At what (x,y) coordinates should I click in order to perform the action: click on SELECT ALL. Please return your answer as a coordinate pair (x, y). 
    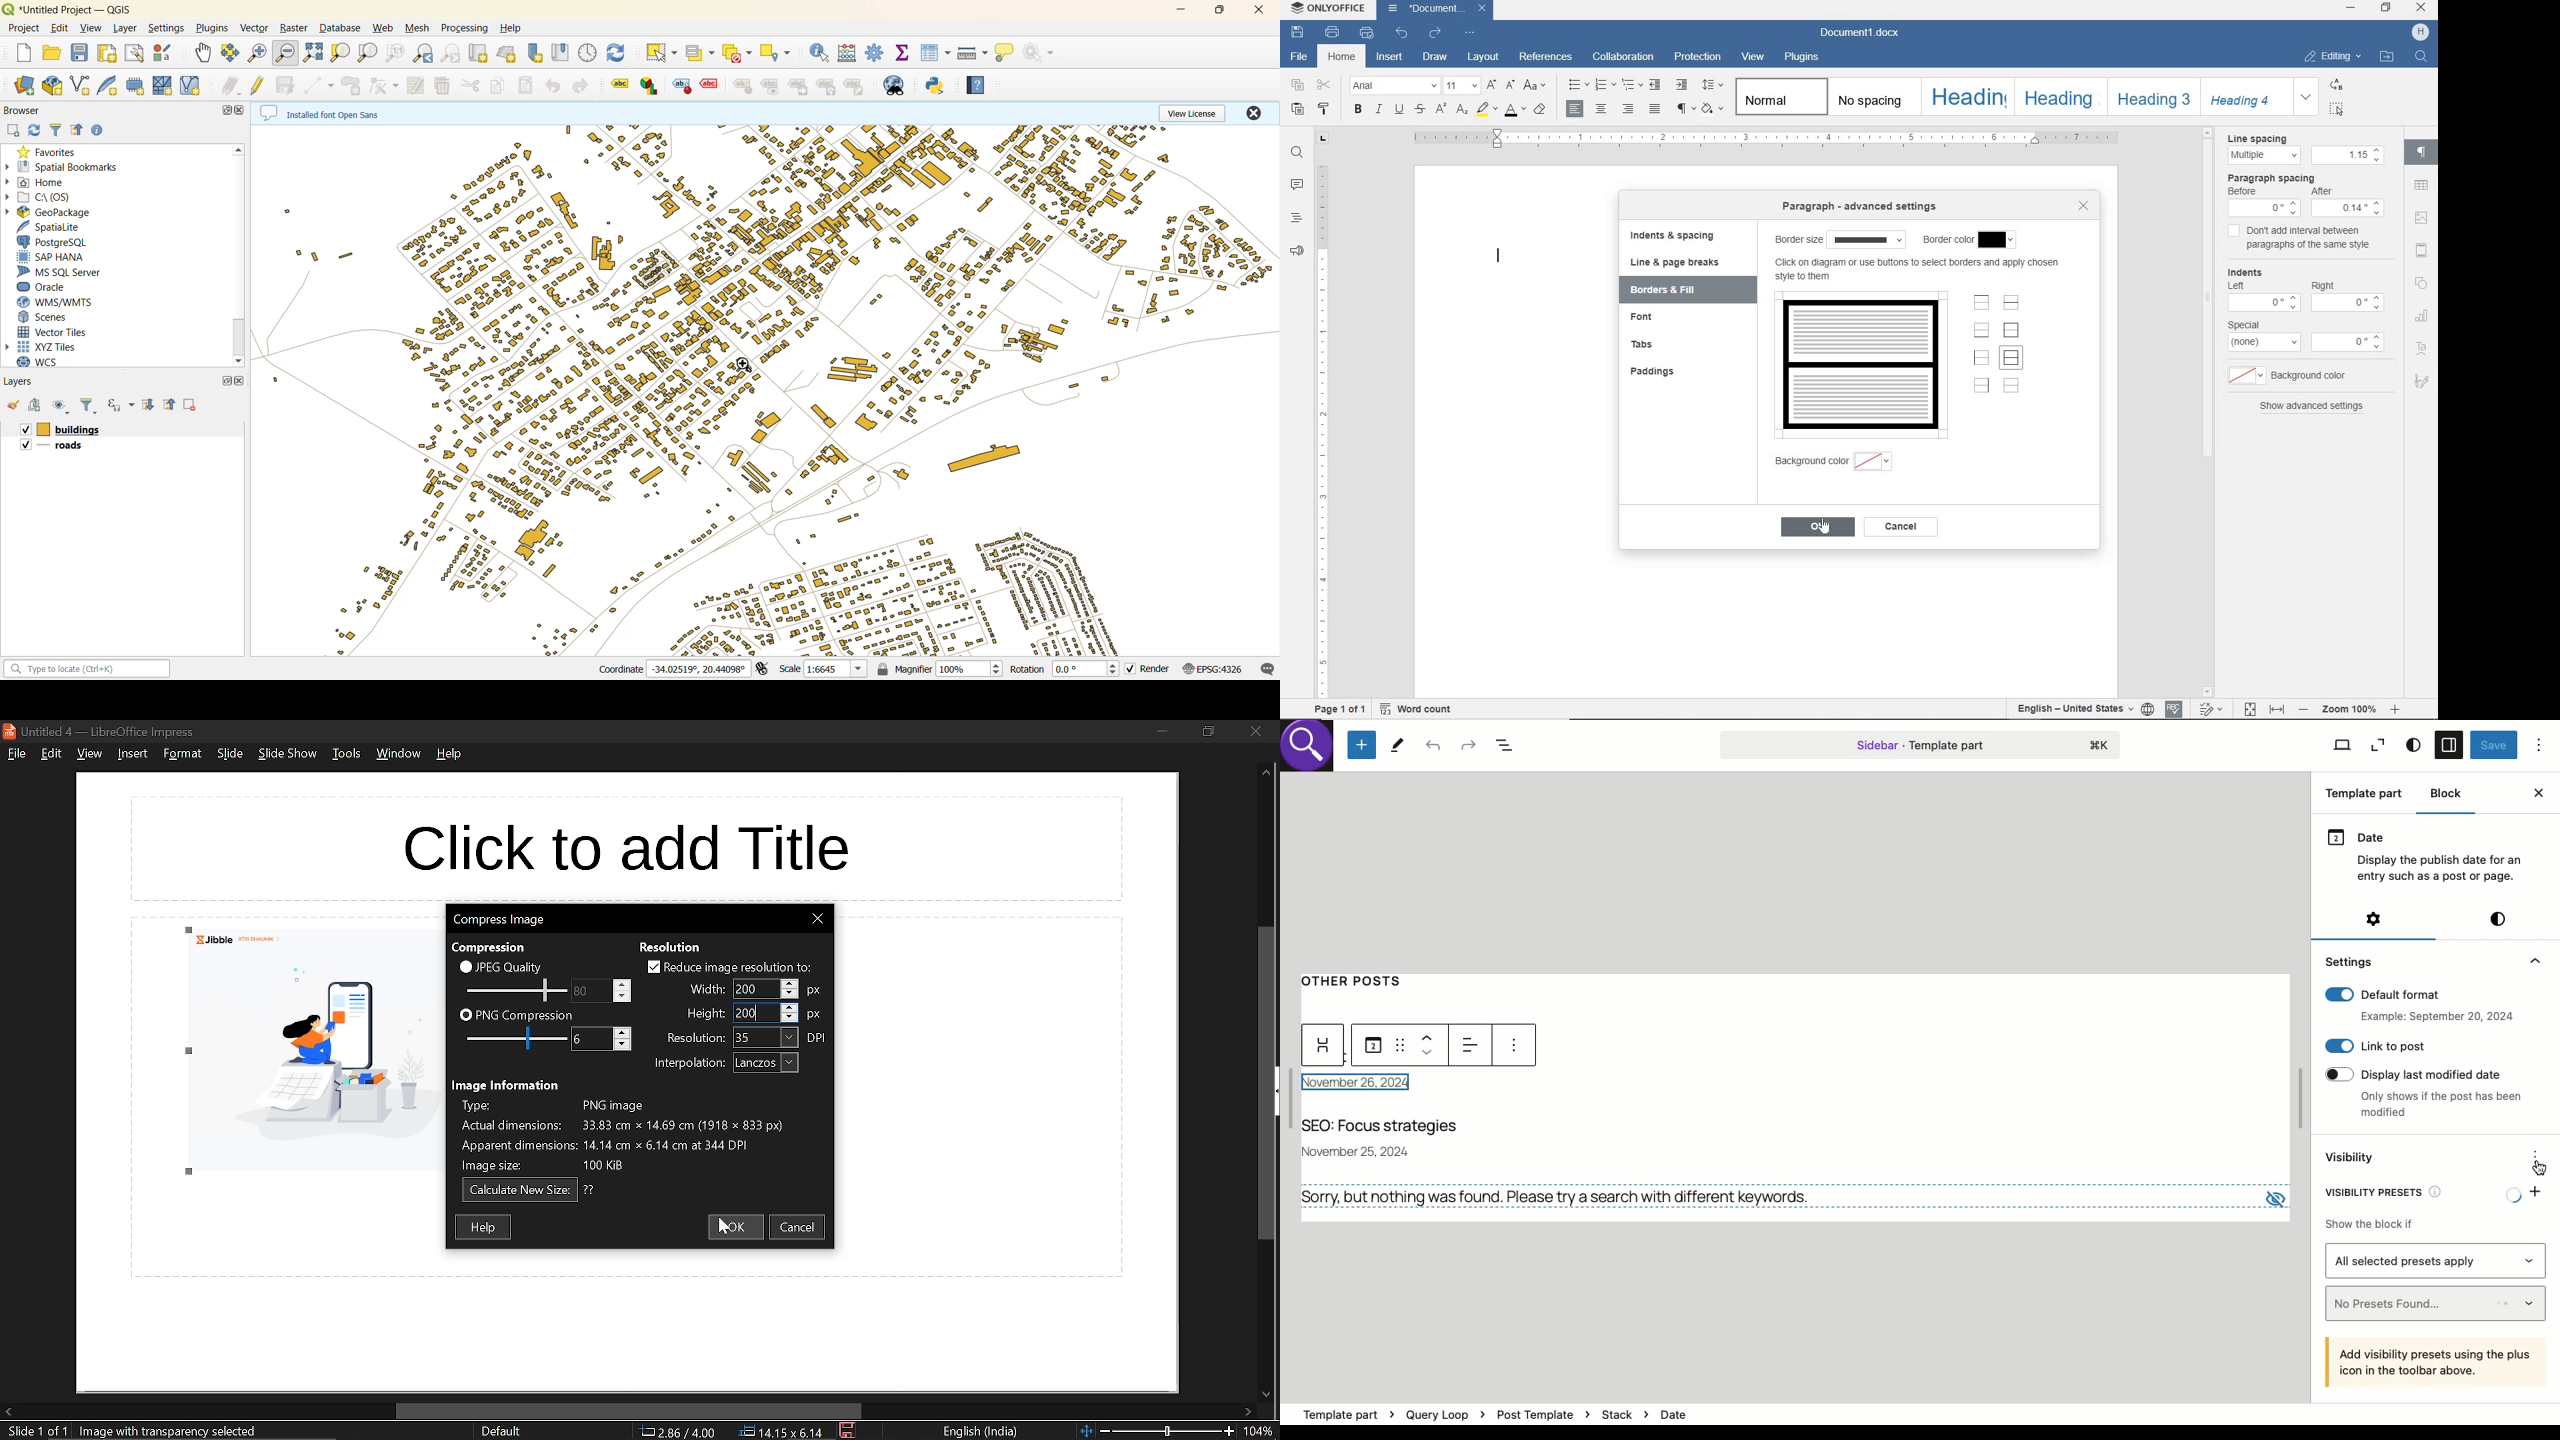
    Looking at the image, I should click on (2337, 108).